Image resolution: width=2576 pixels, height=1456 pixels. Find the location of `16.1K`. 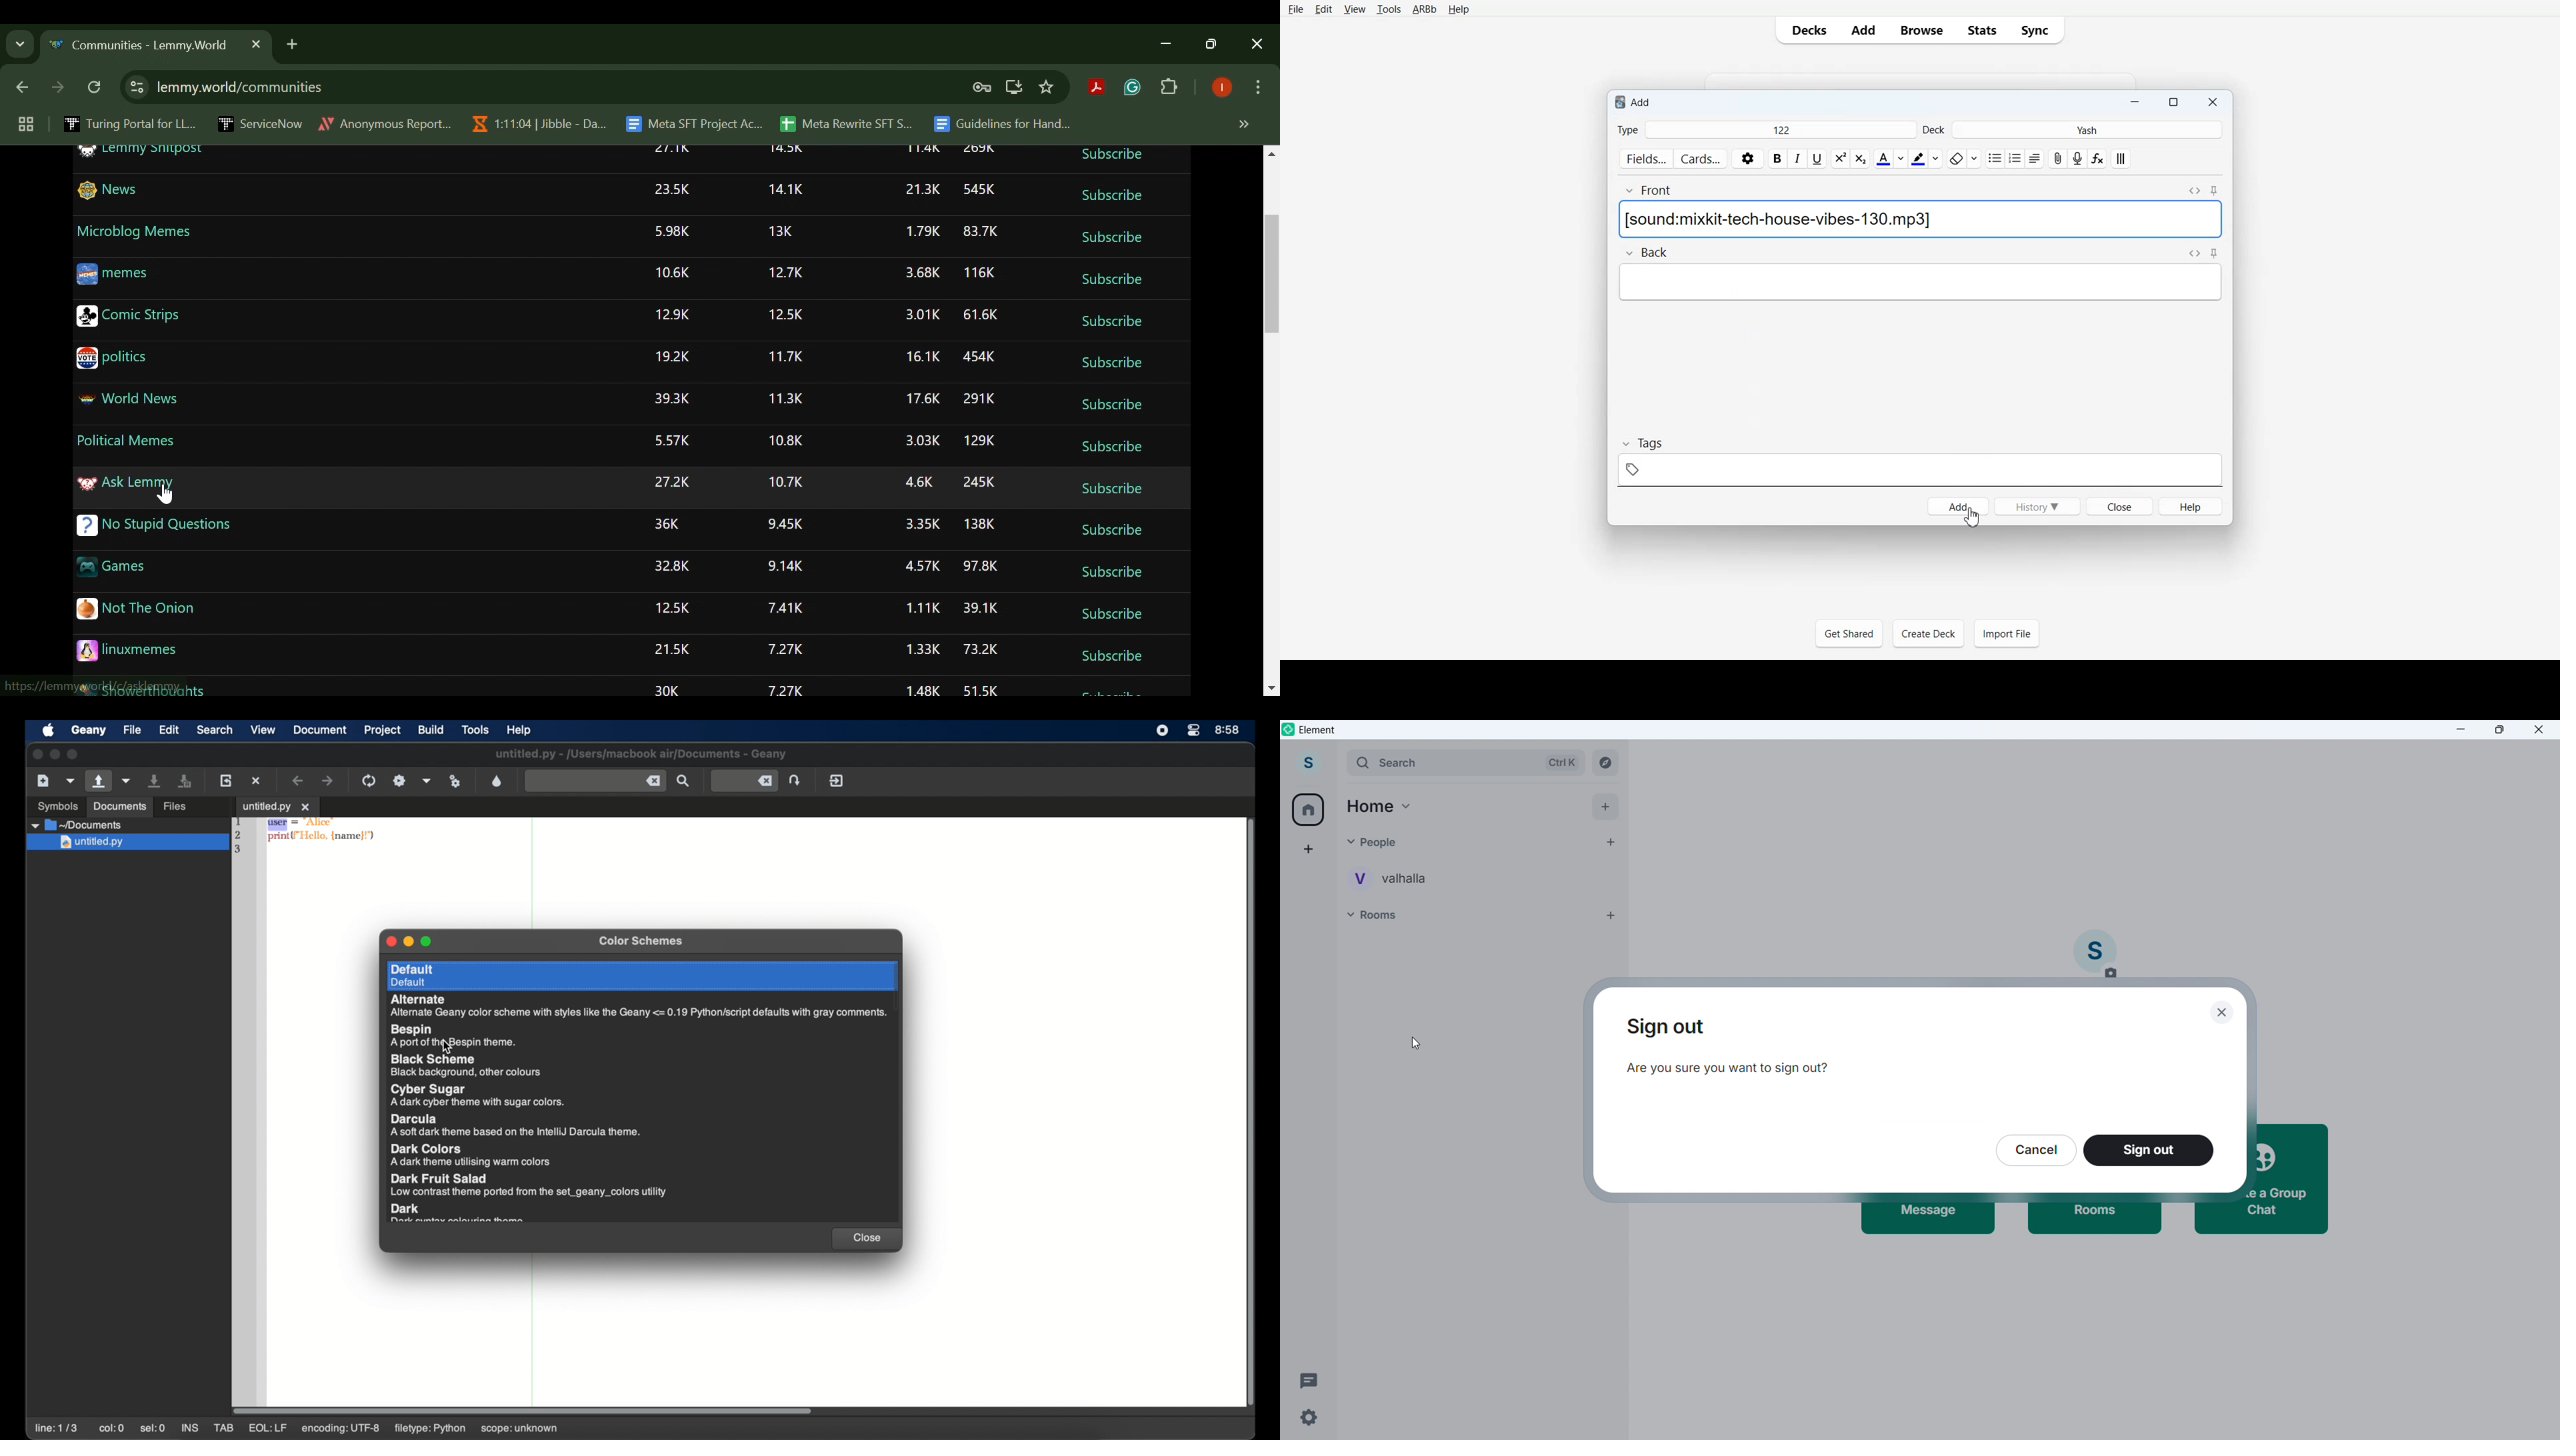

16.1K is located at coordinates (924, 359).